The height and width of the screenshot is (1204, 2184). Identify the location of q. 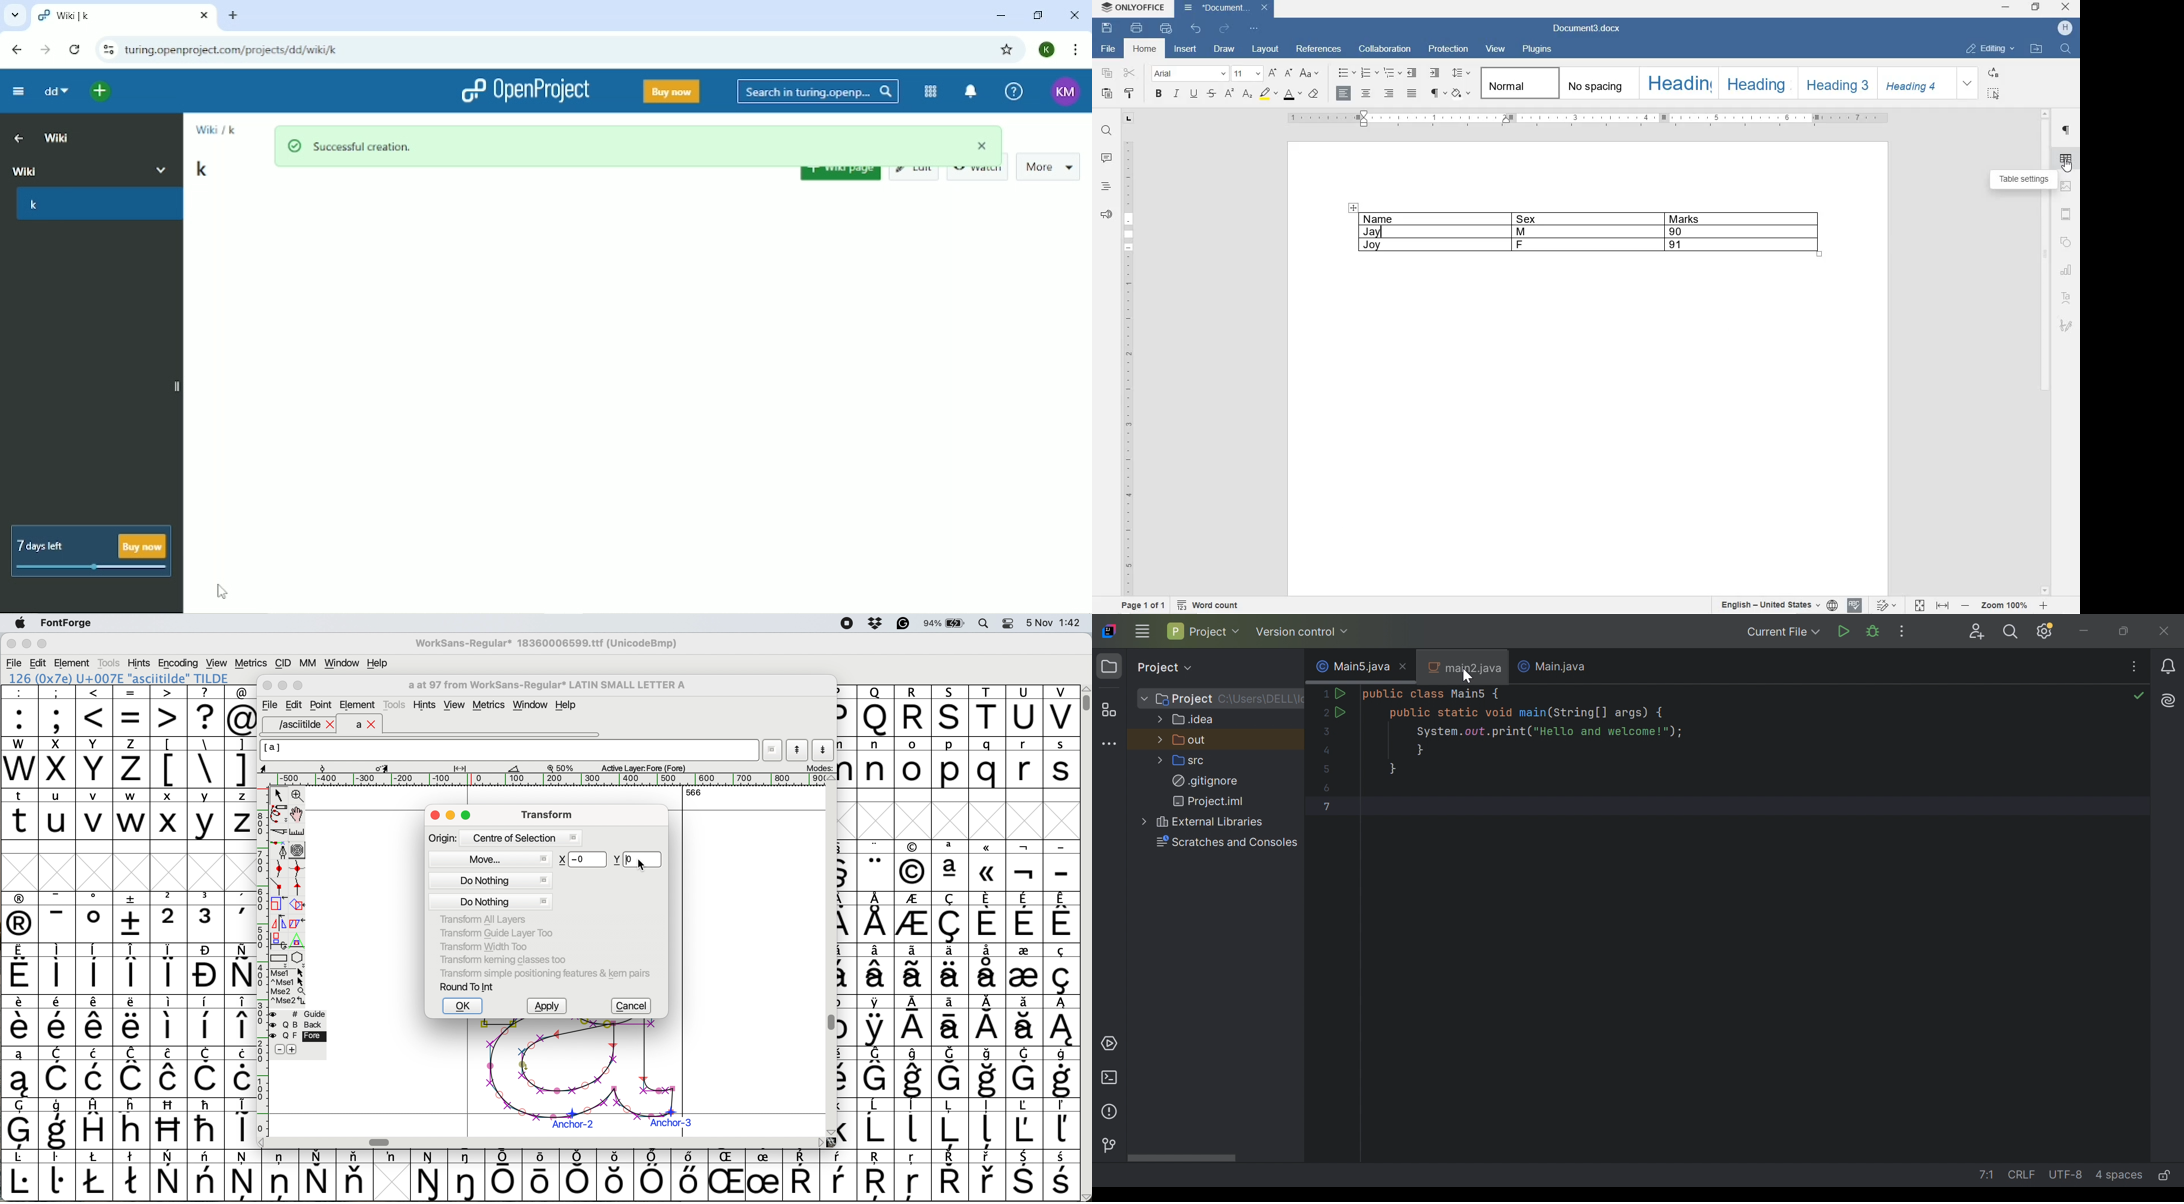
(989, 763).